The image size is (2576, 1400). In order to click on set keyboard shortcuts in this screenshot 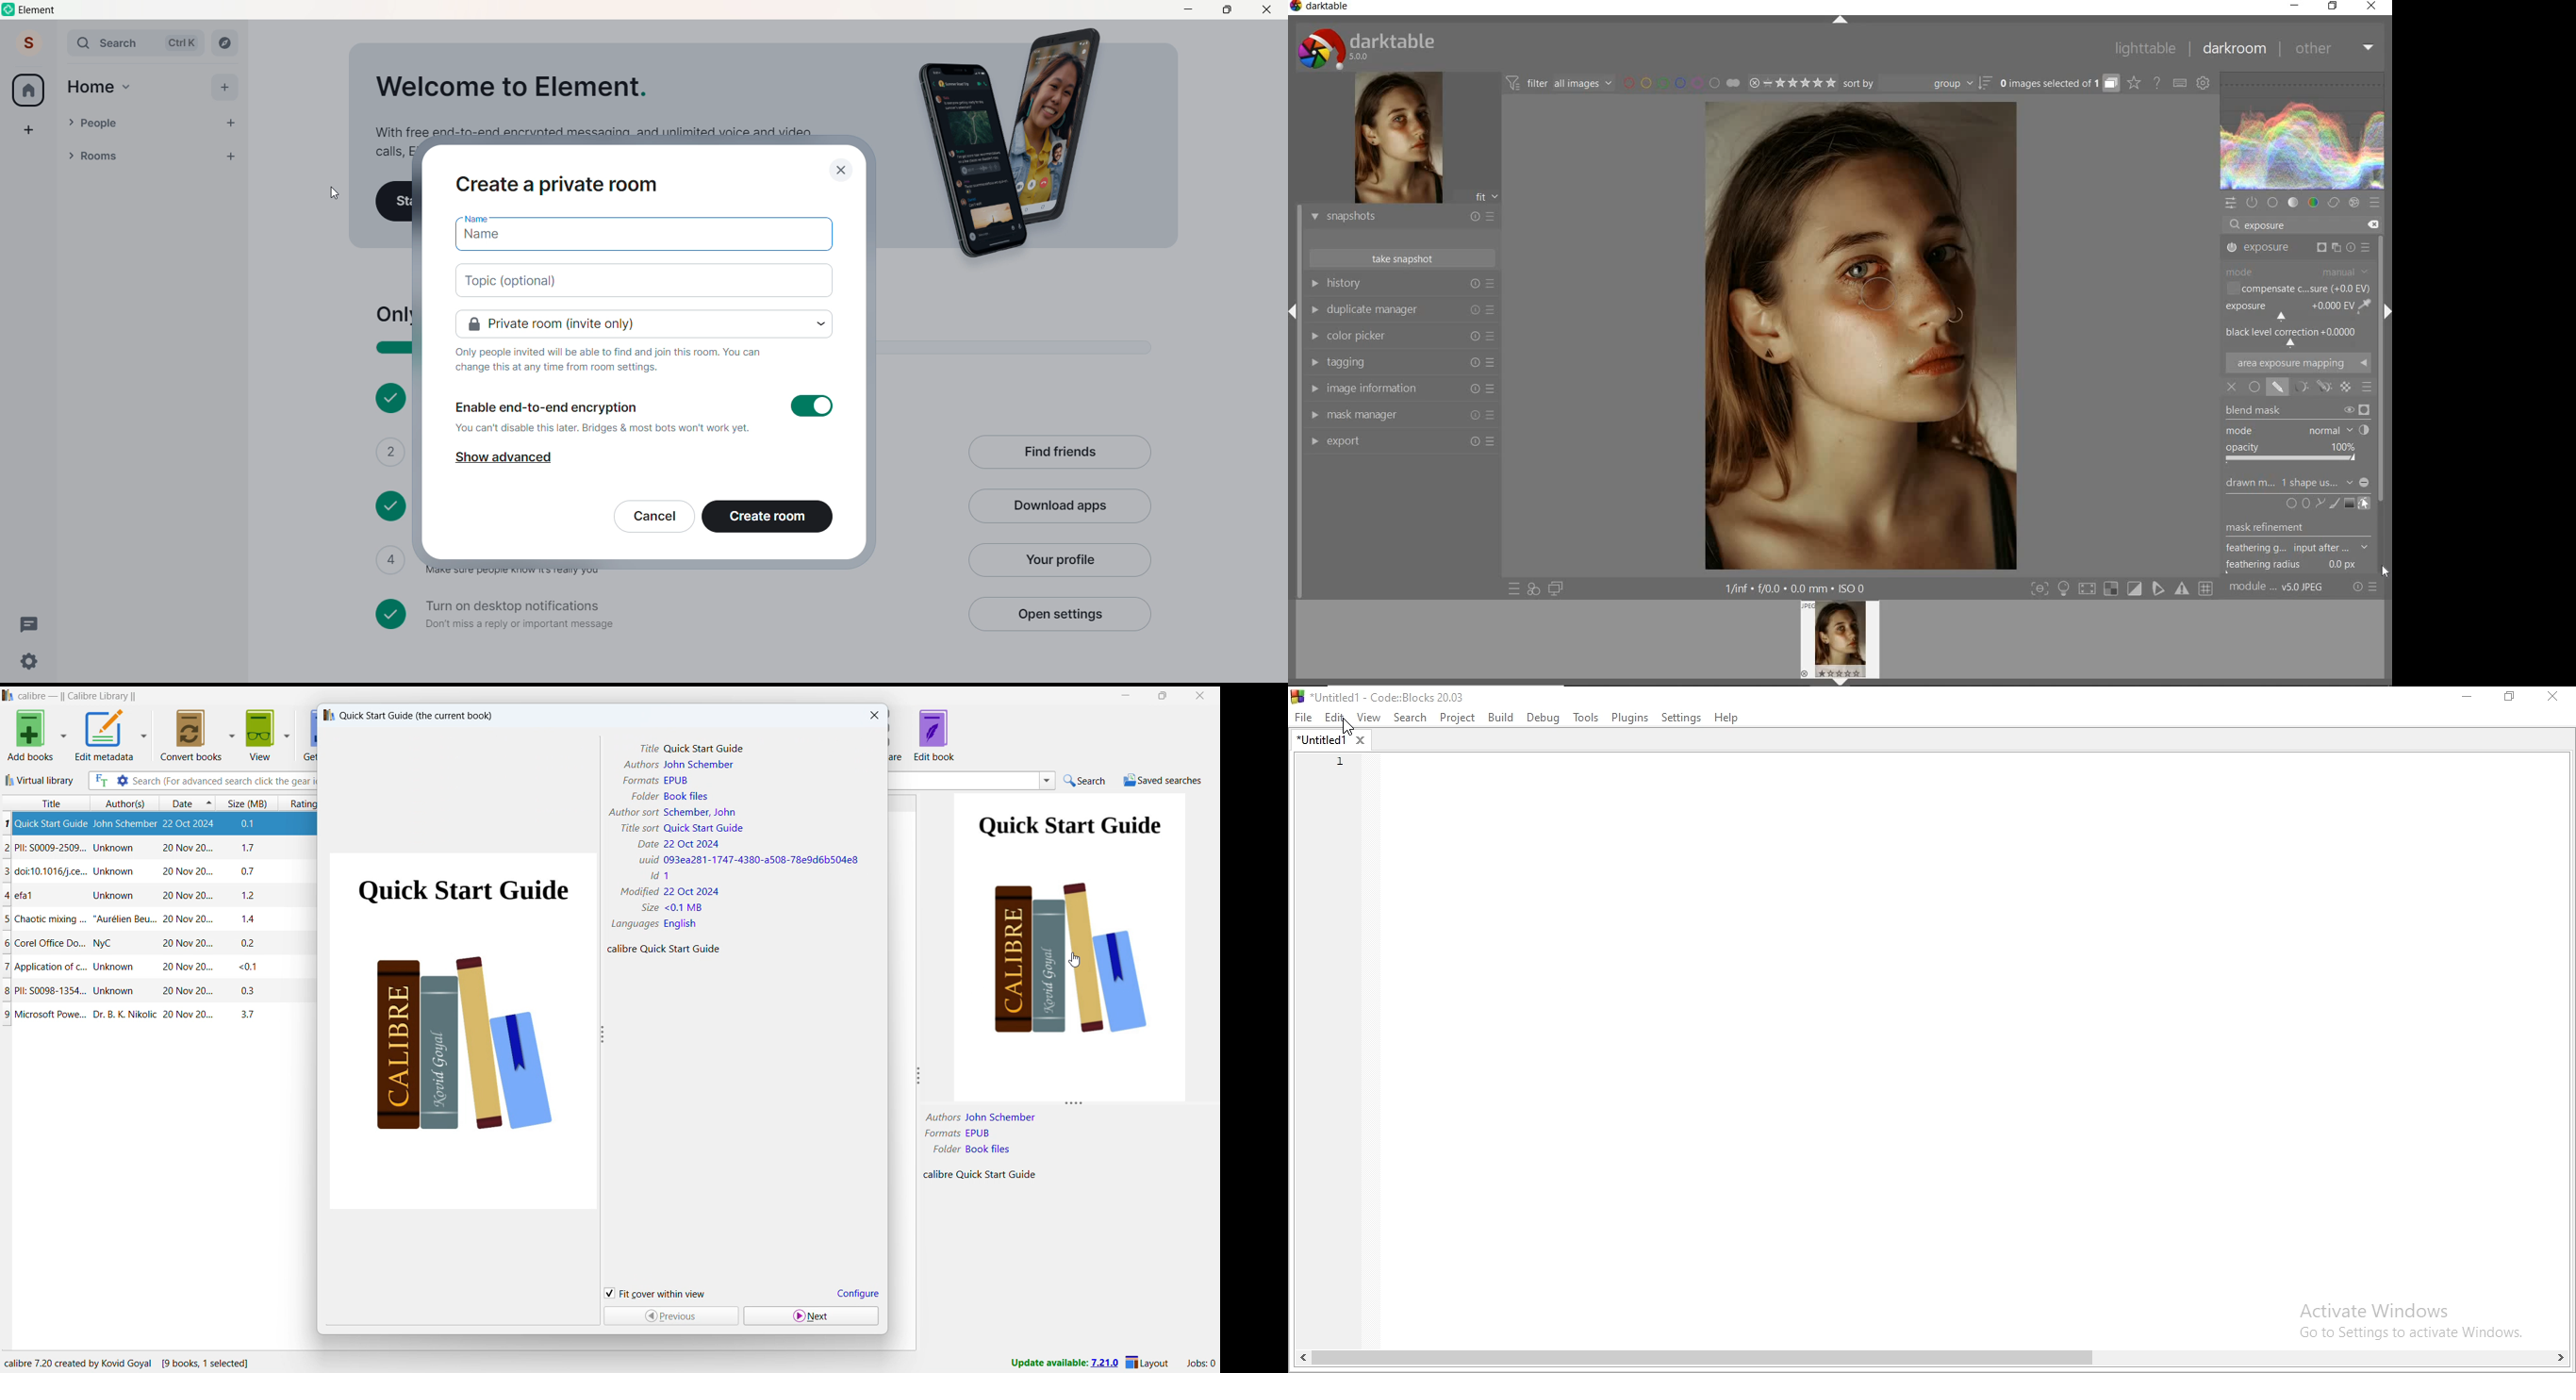, I will do `click(2179, 84)`.